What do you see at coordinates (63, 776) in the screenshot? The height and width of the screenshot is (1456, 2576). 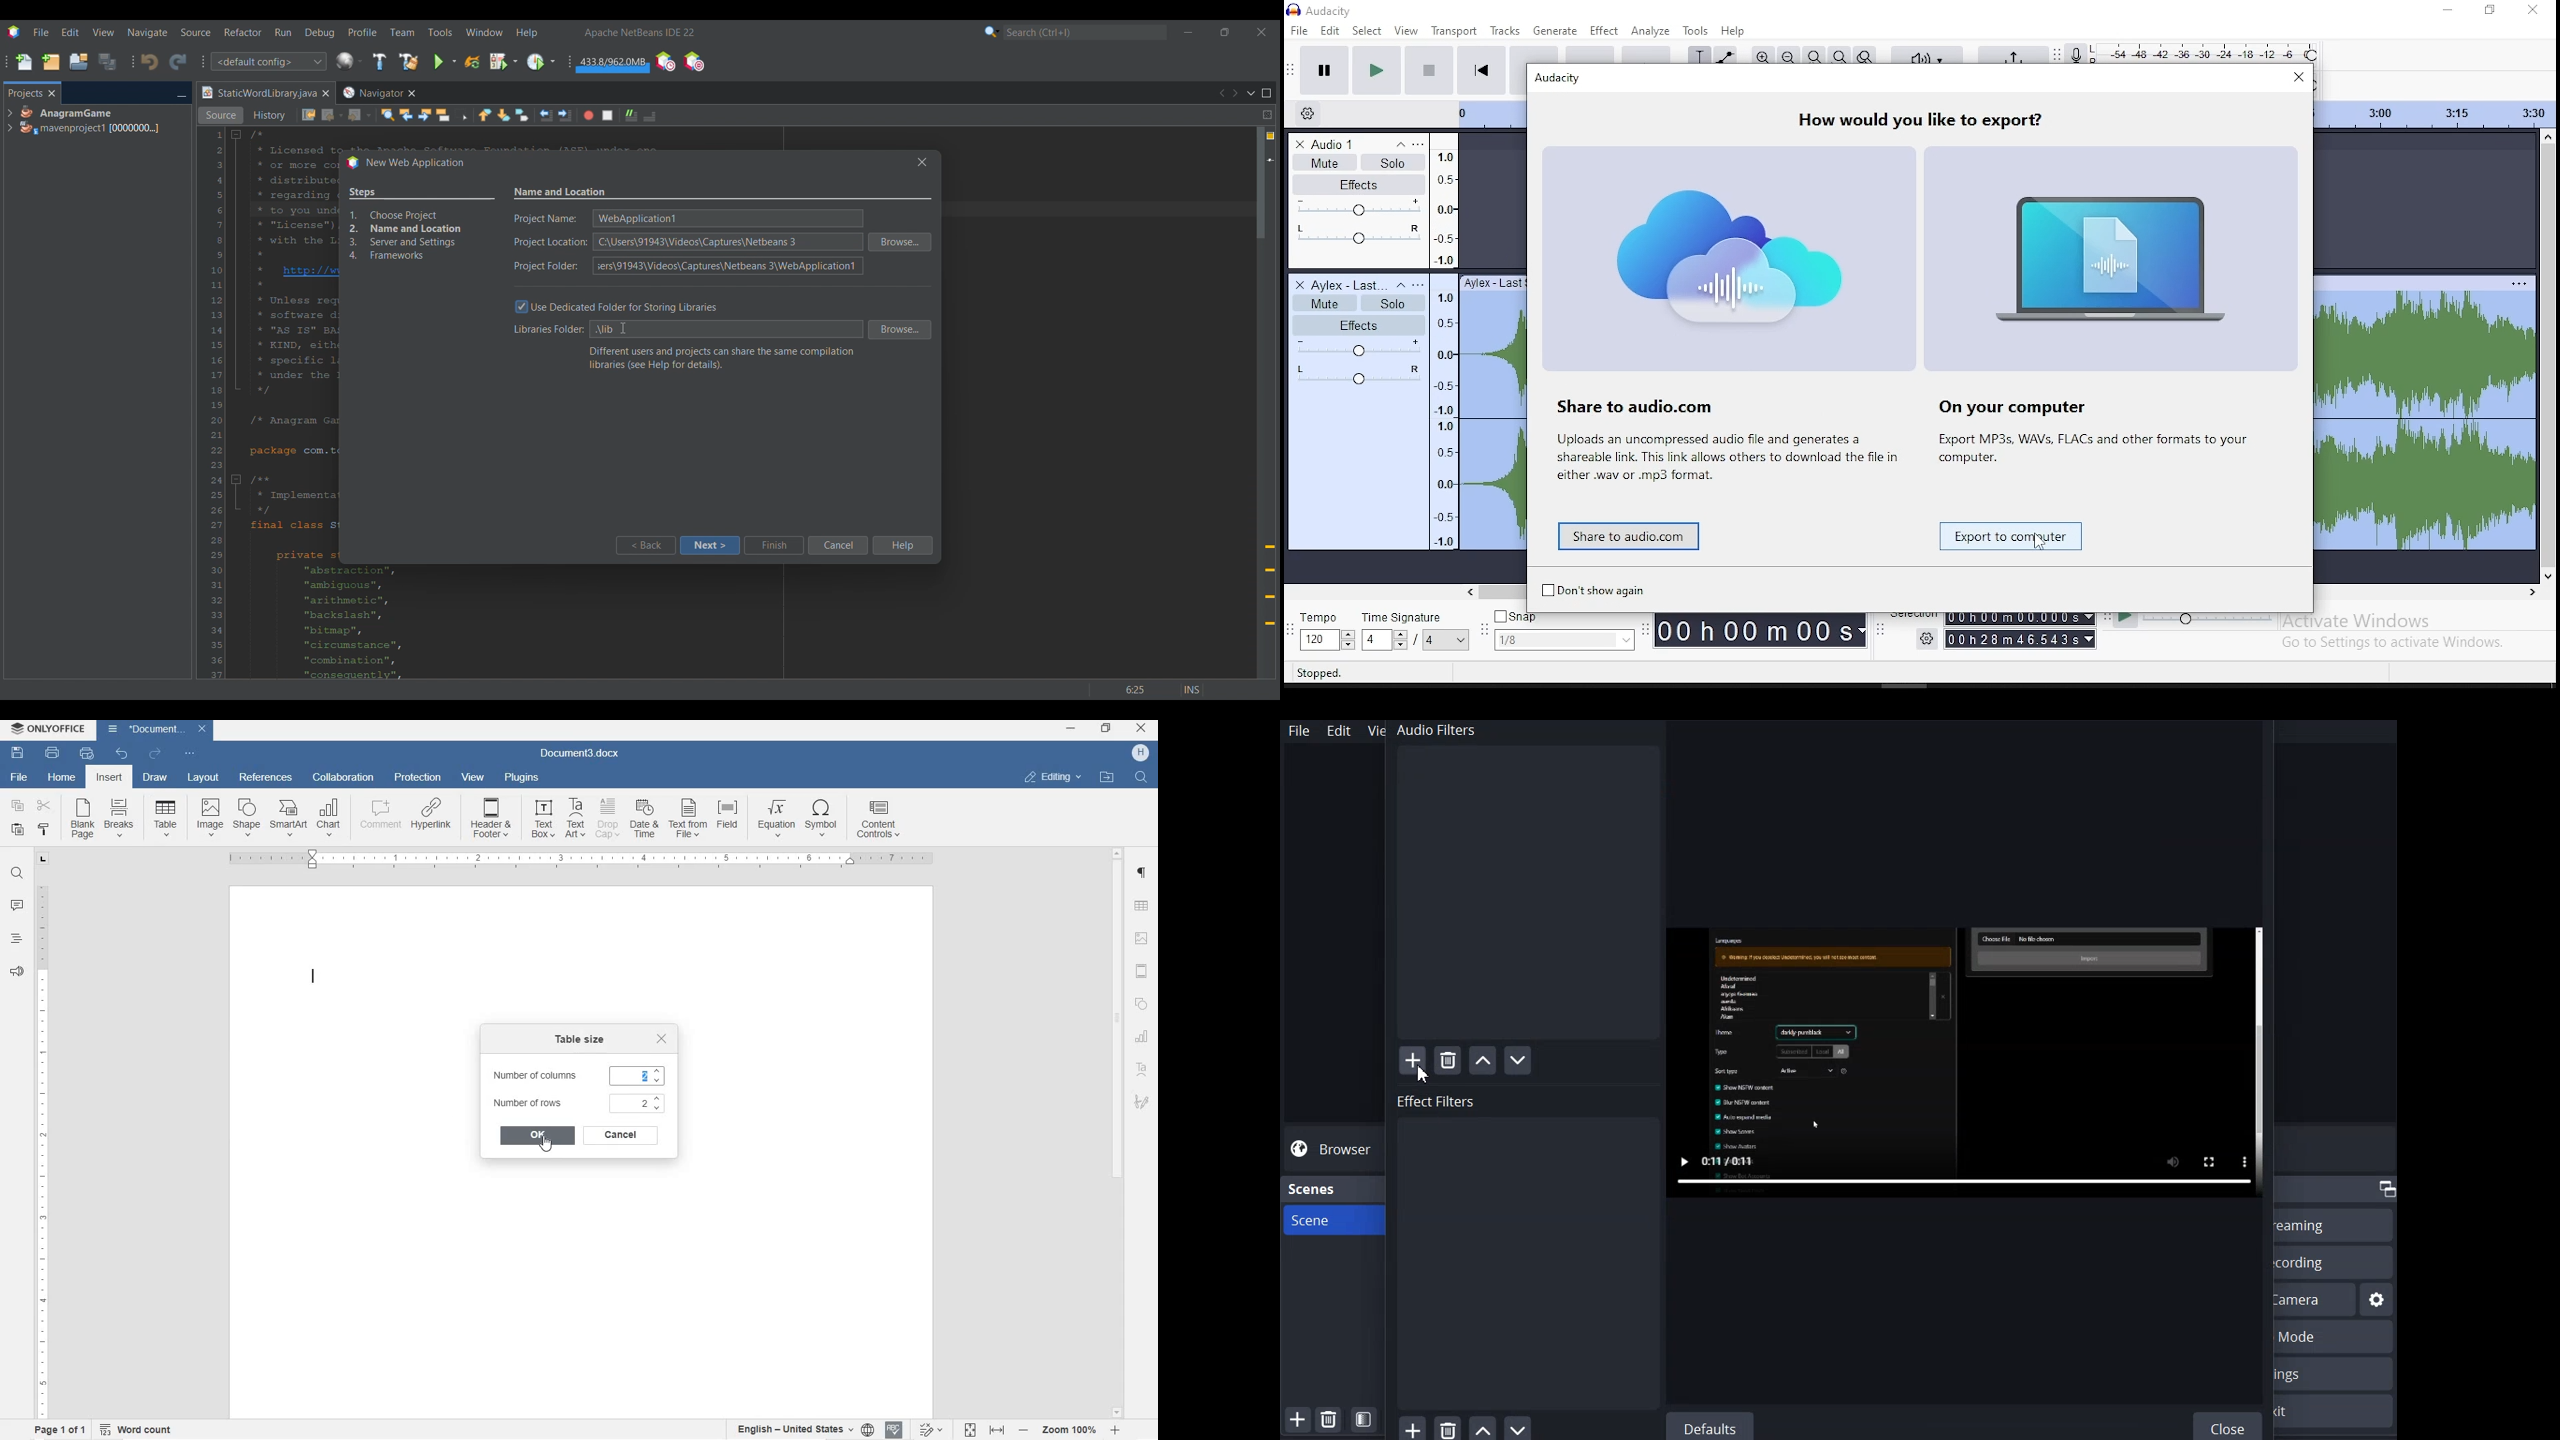 I see `HOME` at bounding box center [63, 776].